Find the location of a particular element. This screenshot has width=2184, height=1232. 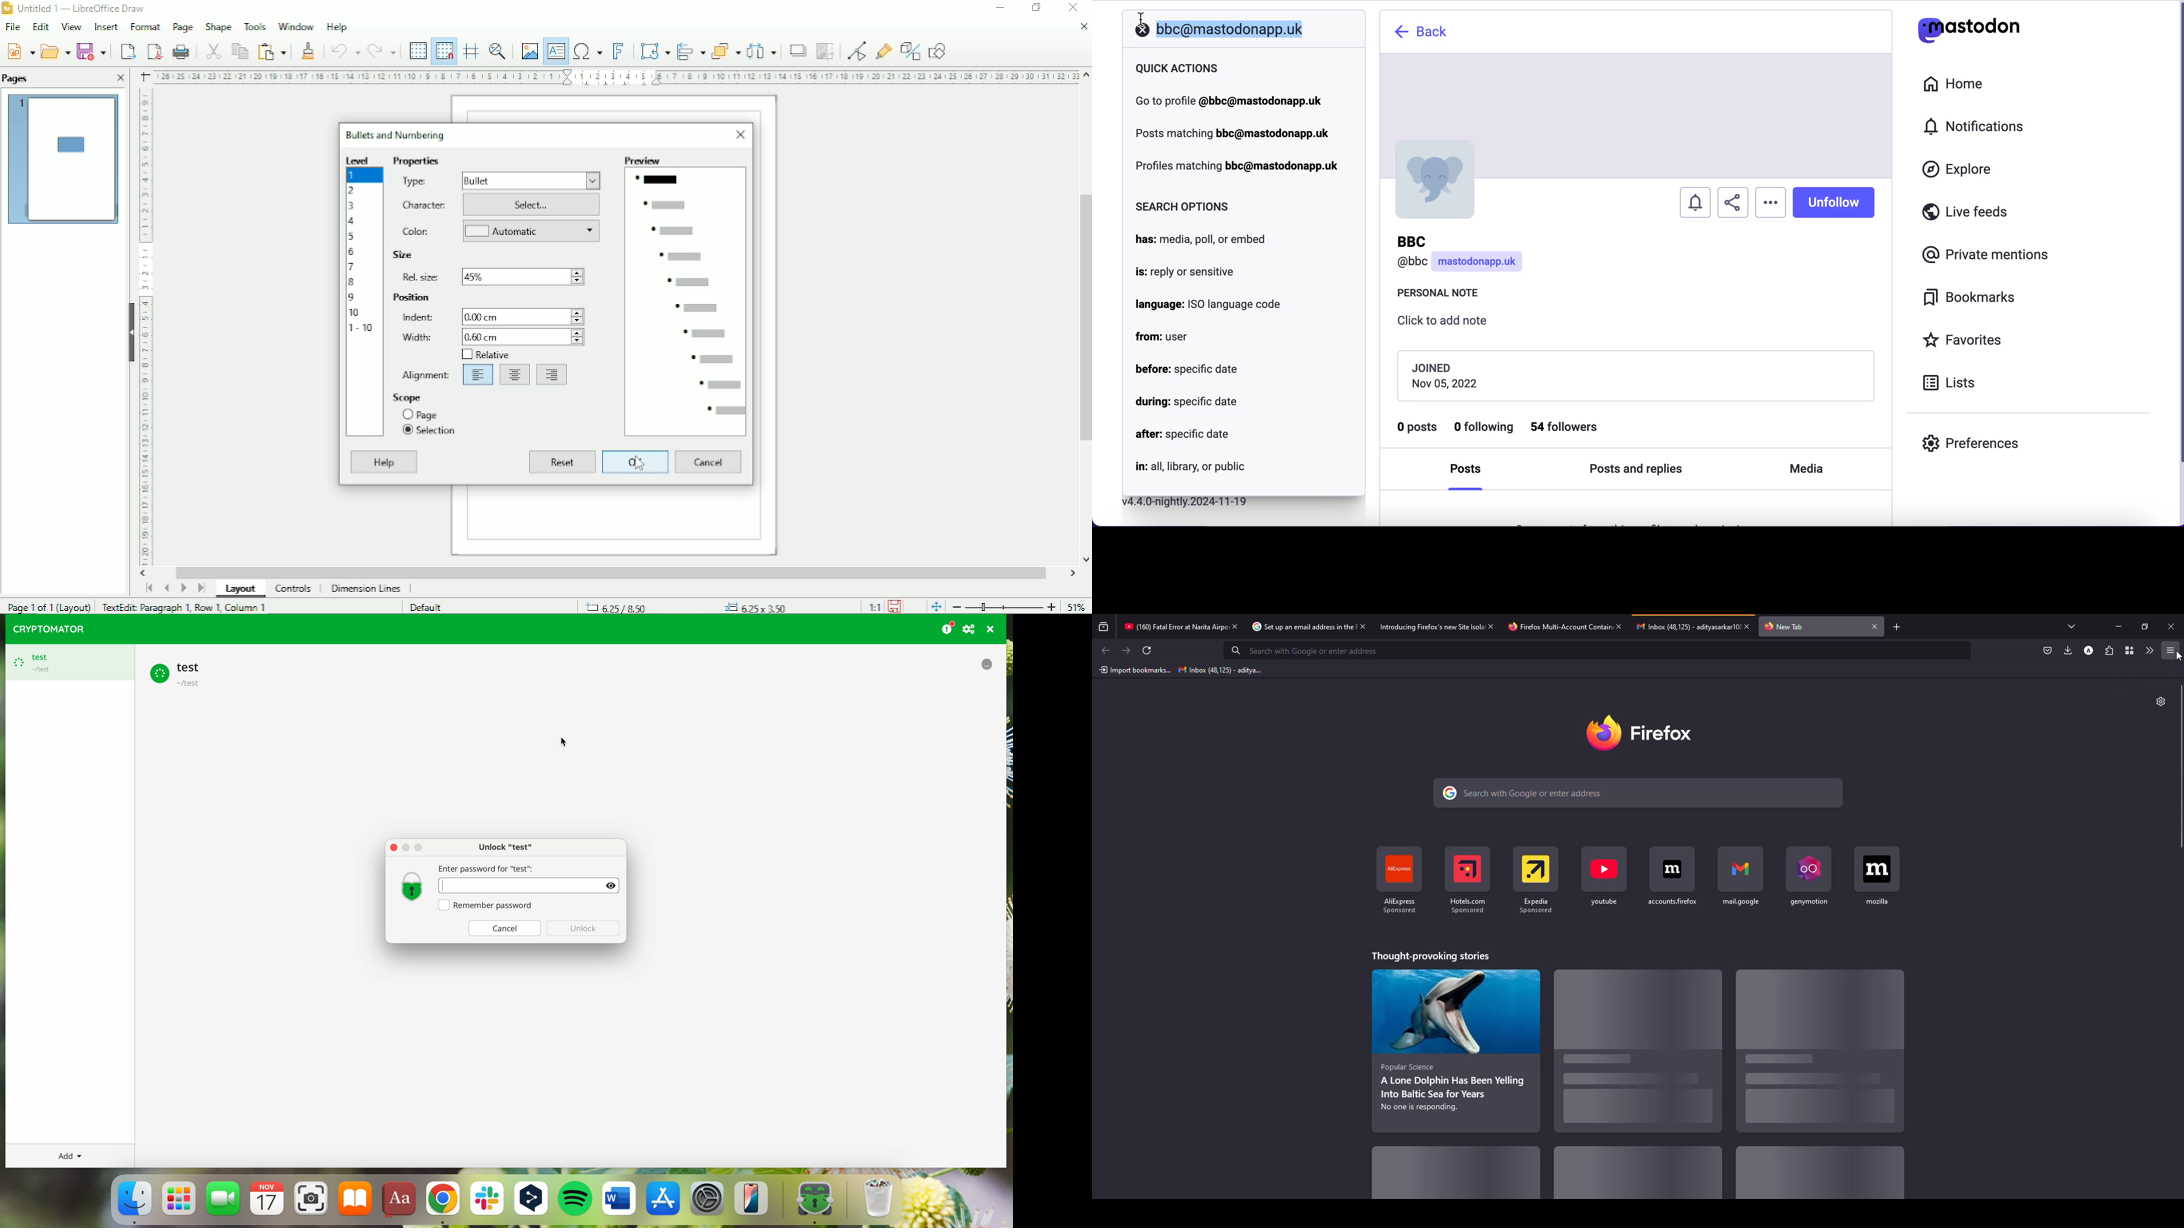

in is located at coordinates (1189, 468).